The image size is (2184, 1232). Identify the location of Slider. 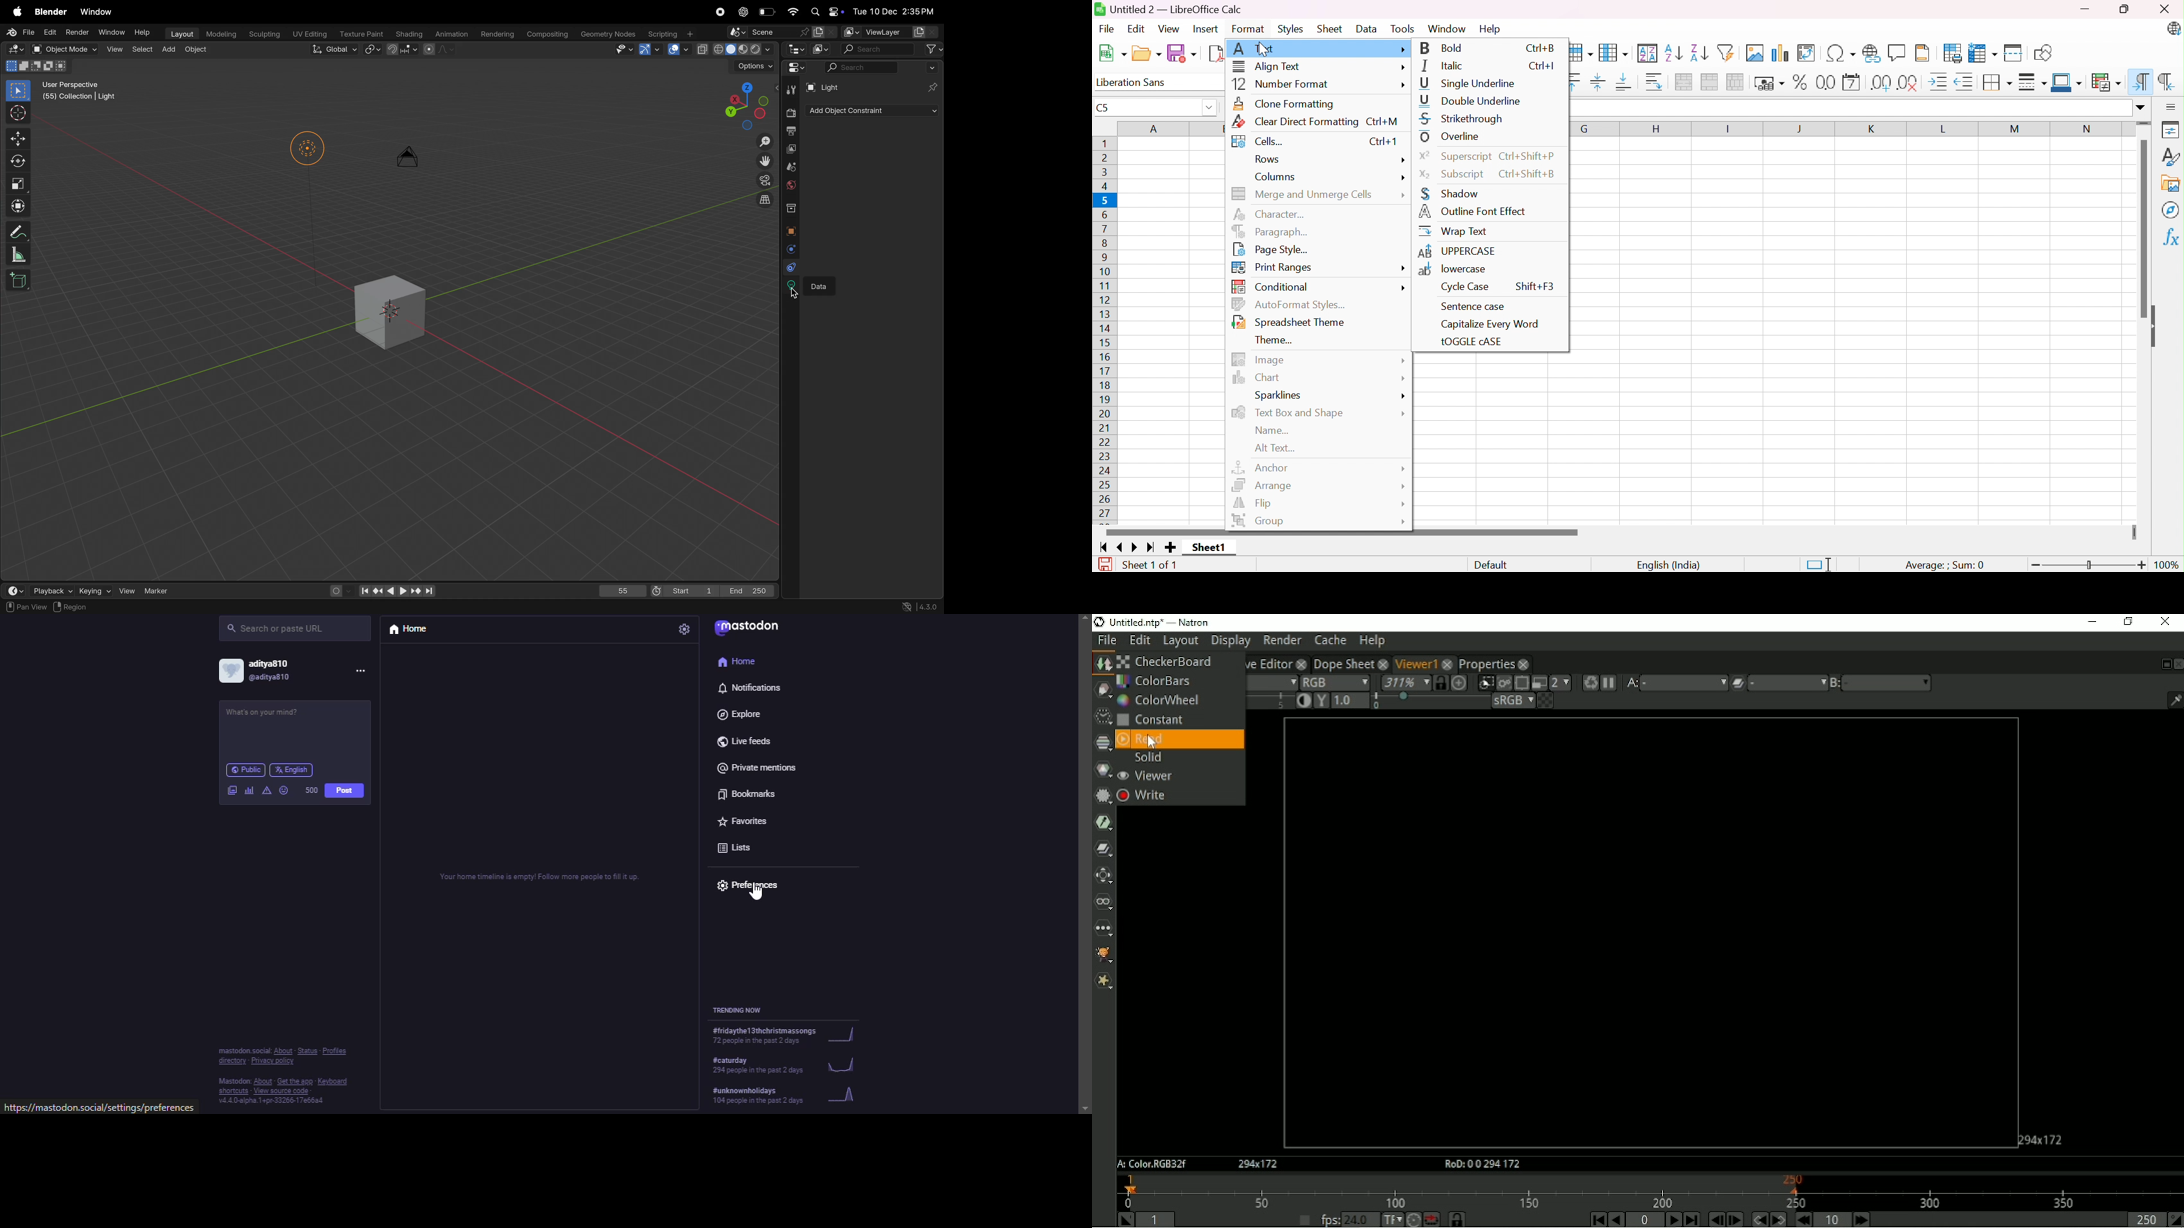
(2089, 565).